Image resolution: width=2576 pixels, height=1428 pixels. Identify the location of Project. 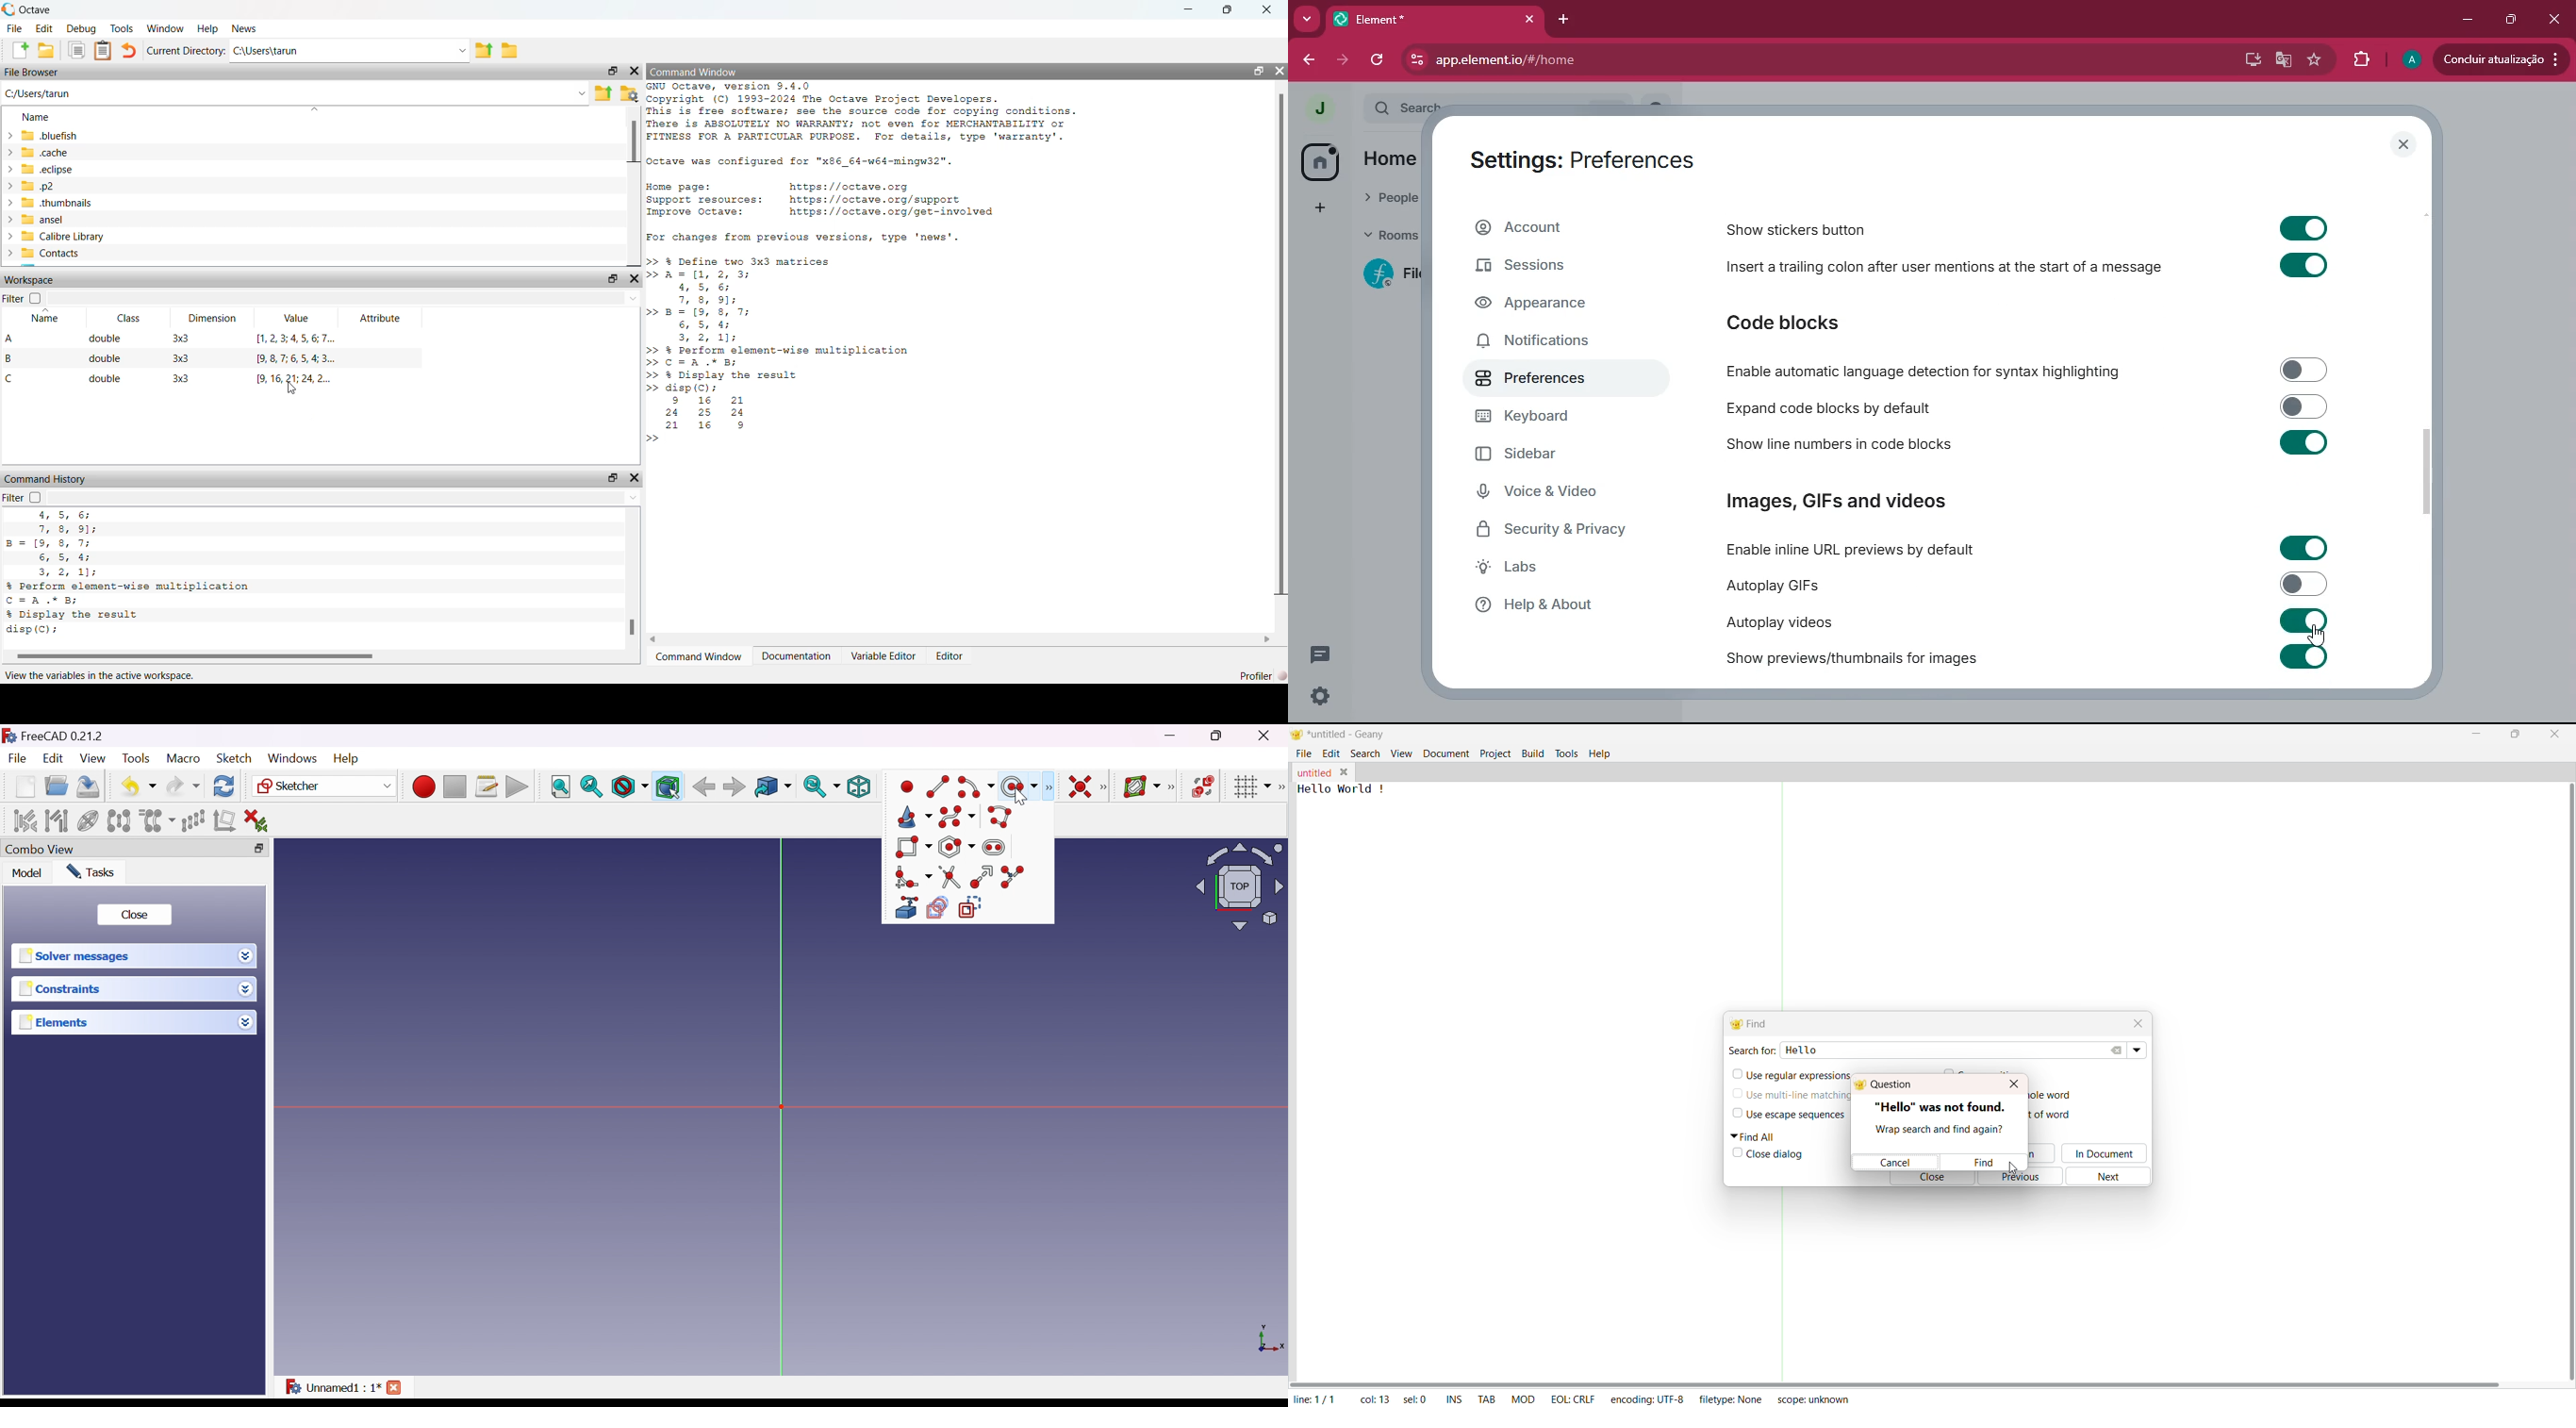
(1495, 754).